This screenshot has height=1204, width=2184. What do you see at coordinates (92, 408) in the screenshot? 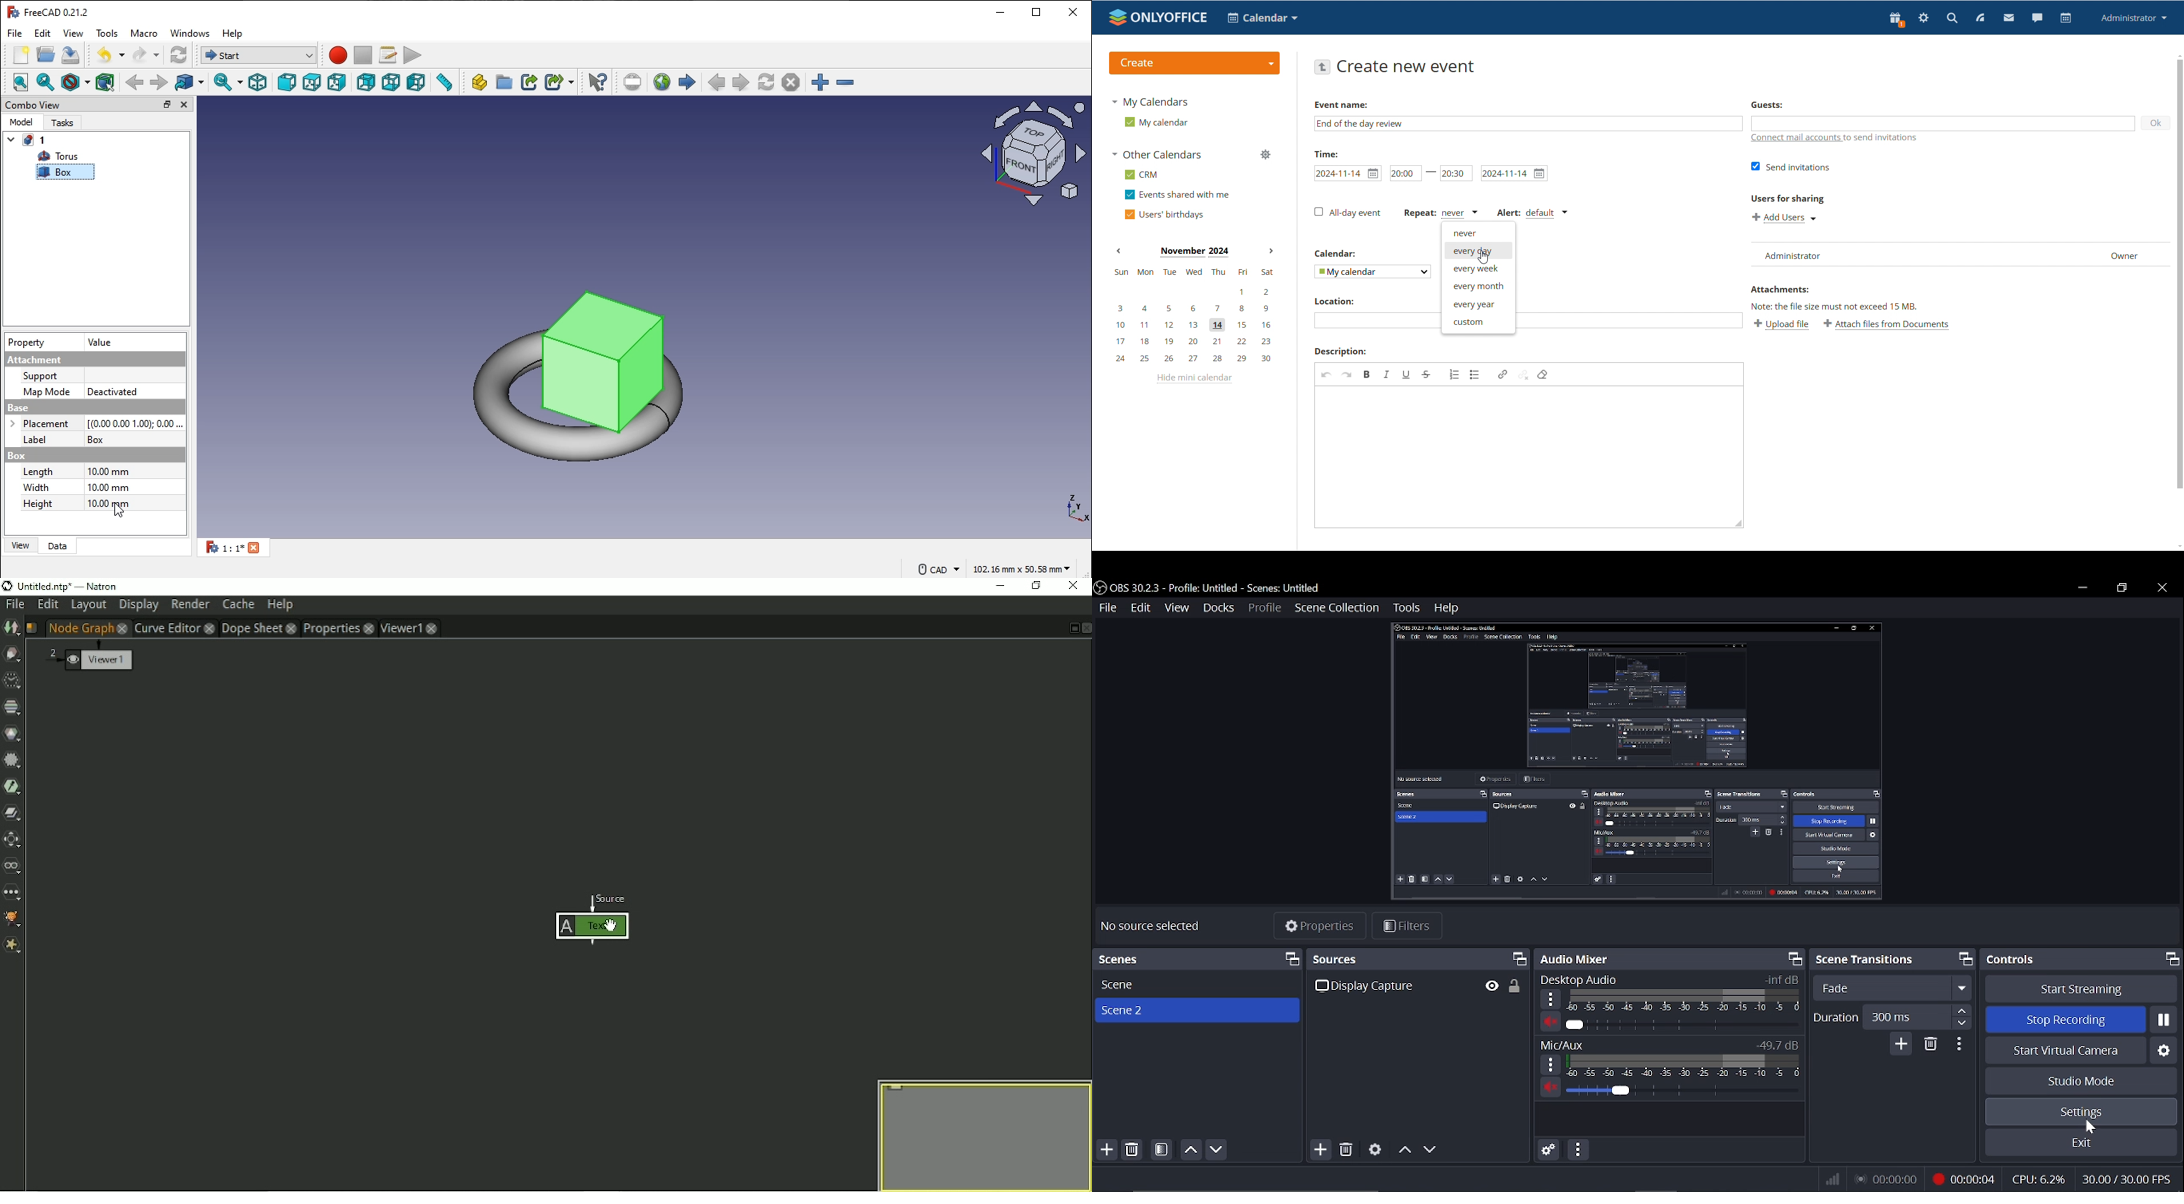
I see `base` at bounding box center [92, 408].